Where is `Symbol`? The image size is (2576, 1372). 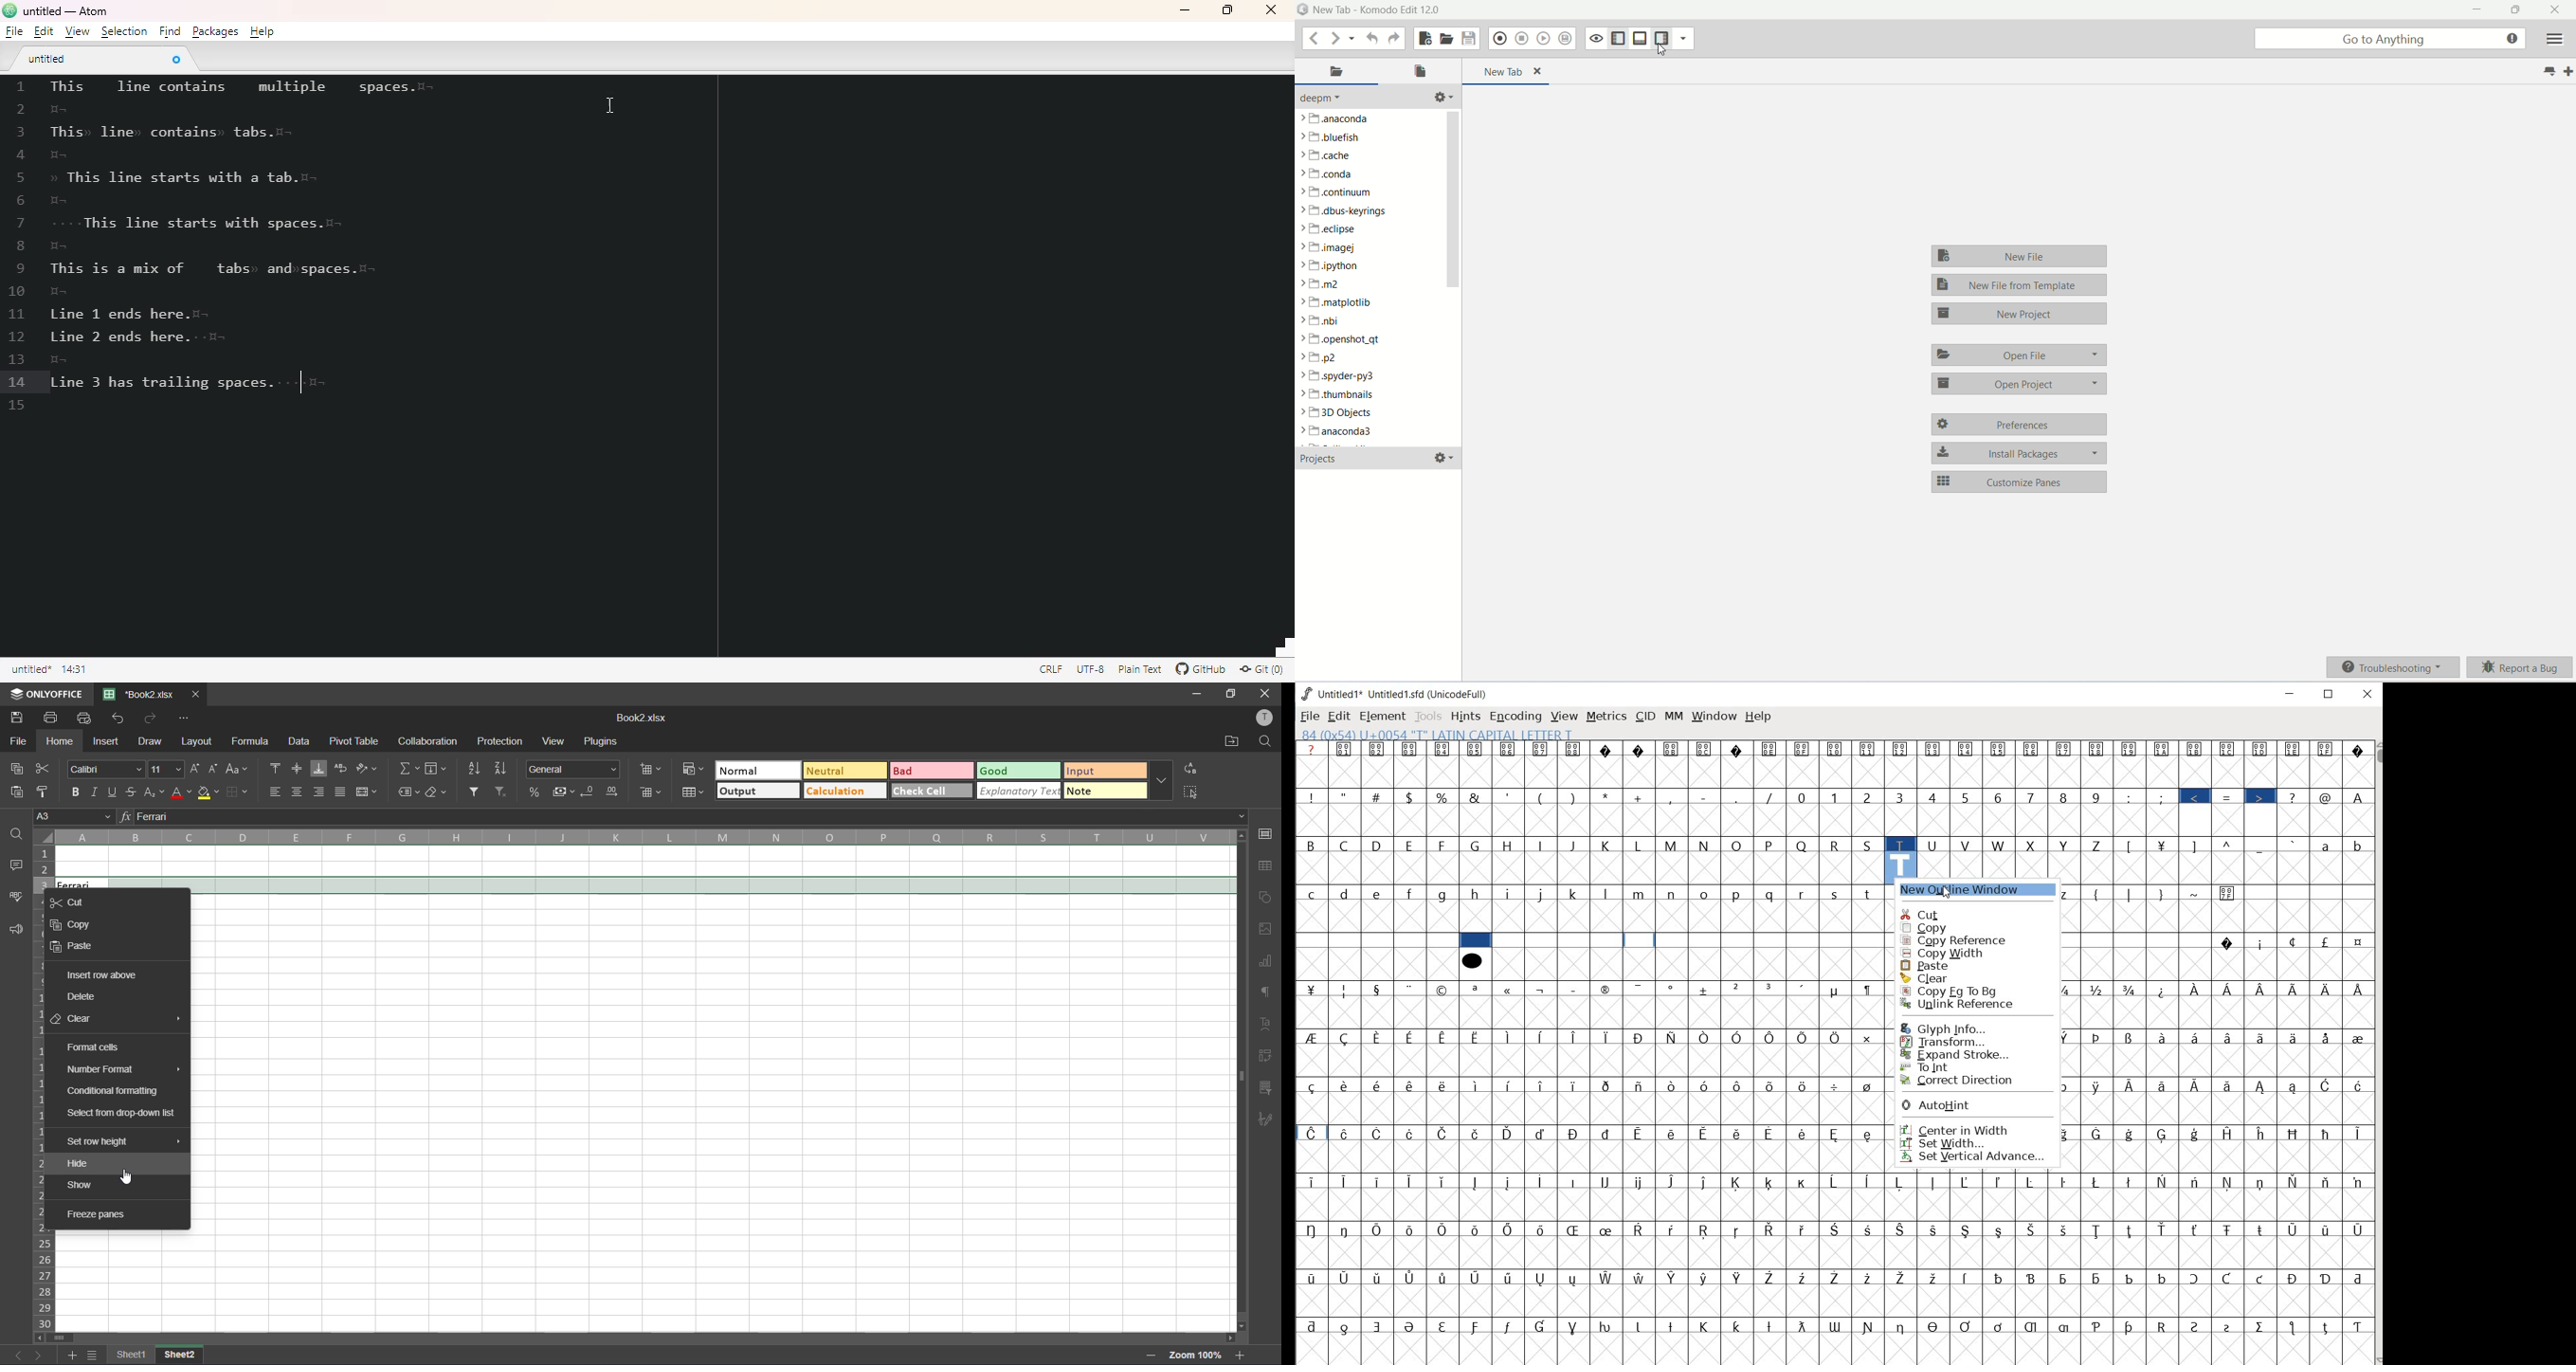
Symbol is located at coordinates (2356, 1132).